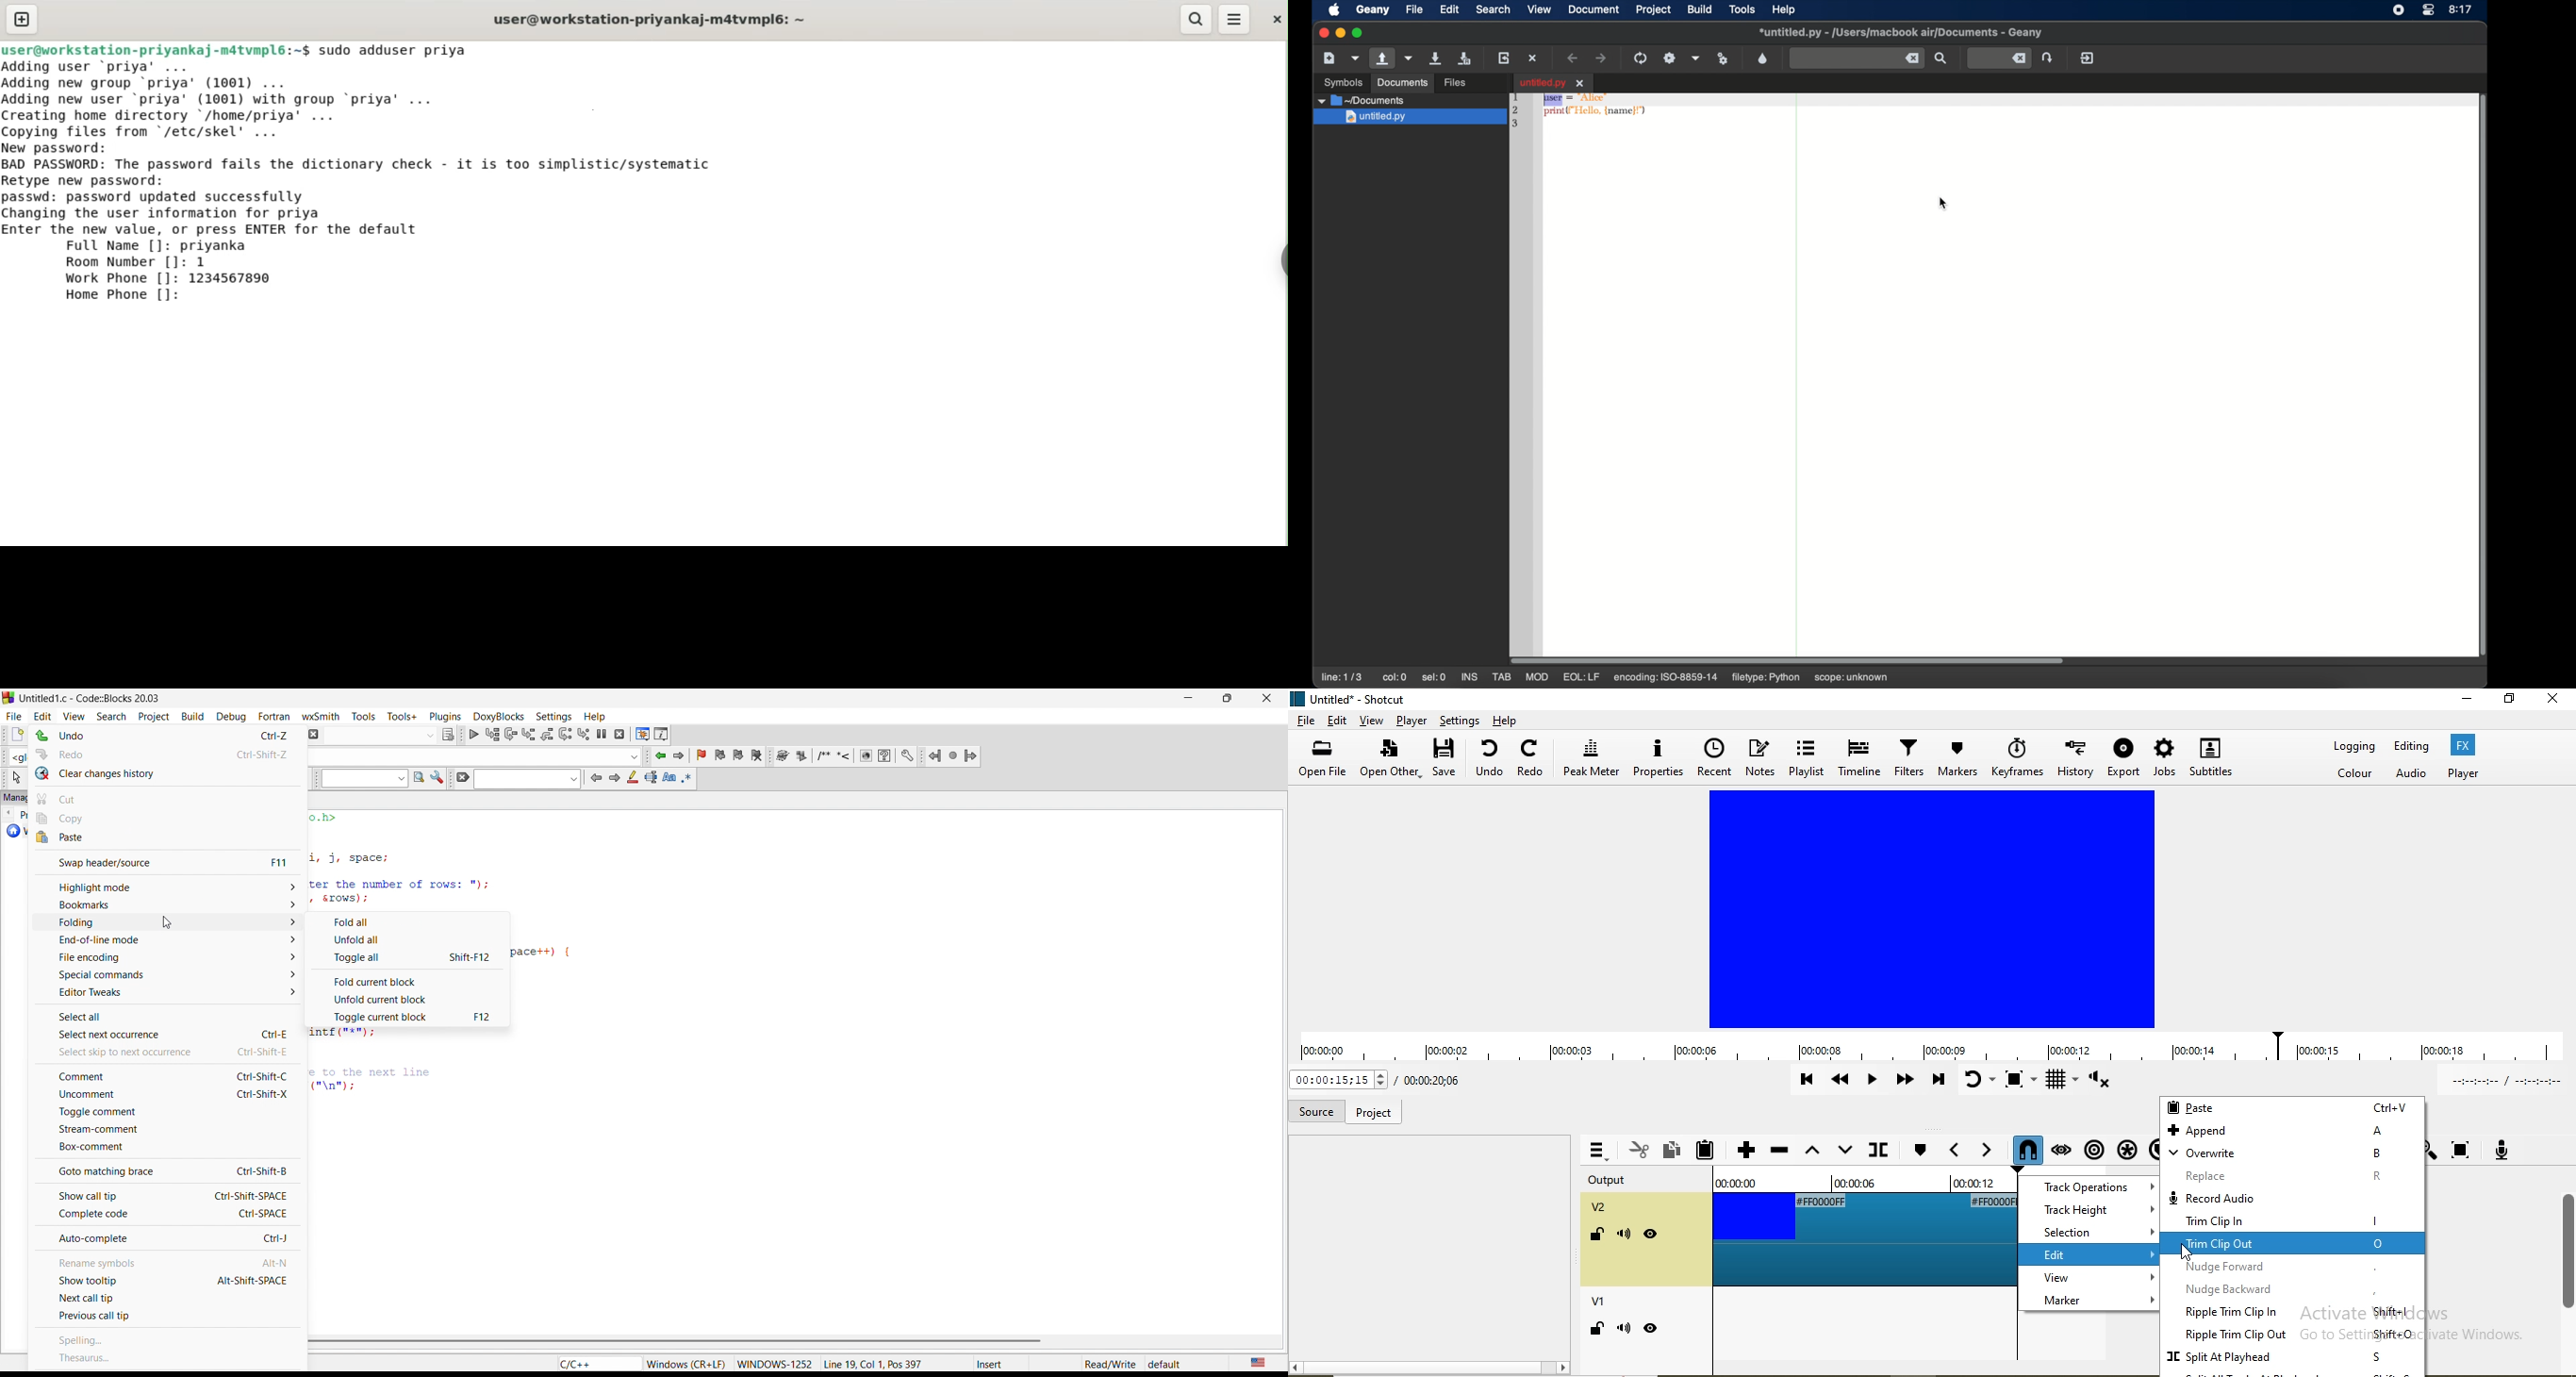 The width and height of the screenshot is (2576, 1400). I want to click on Split at playhead, so click(1876, 1153).